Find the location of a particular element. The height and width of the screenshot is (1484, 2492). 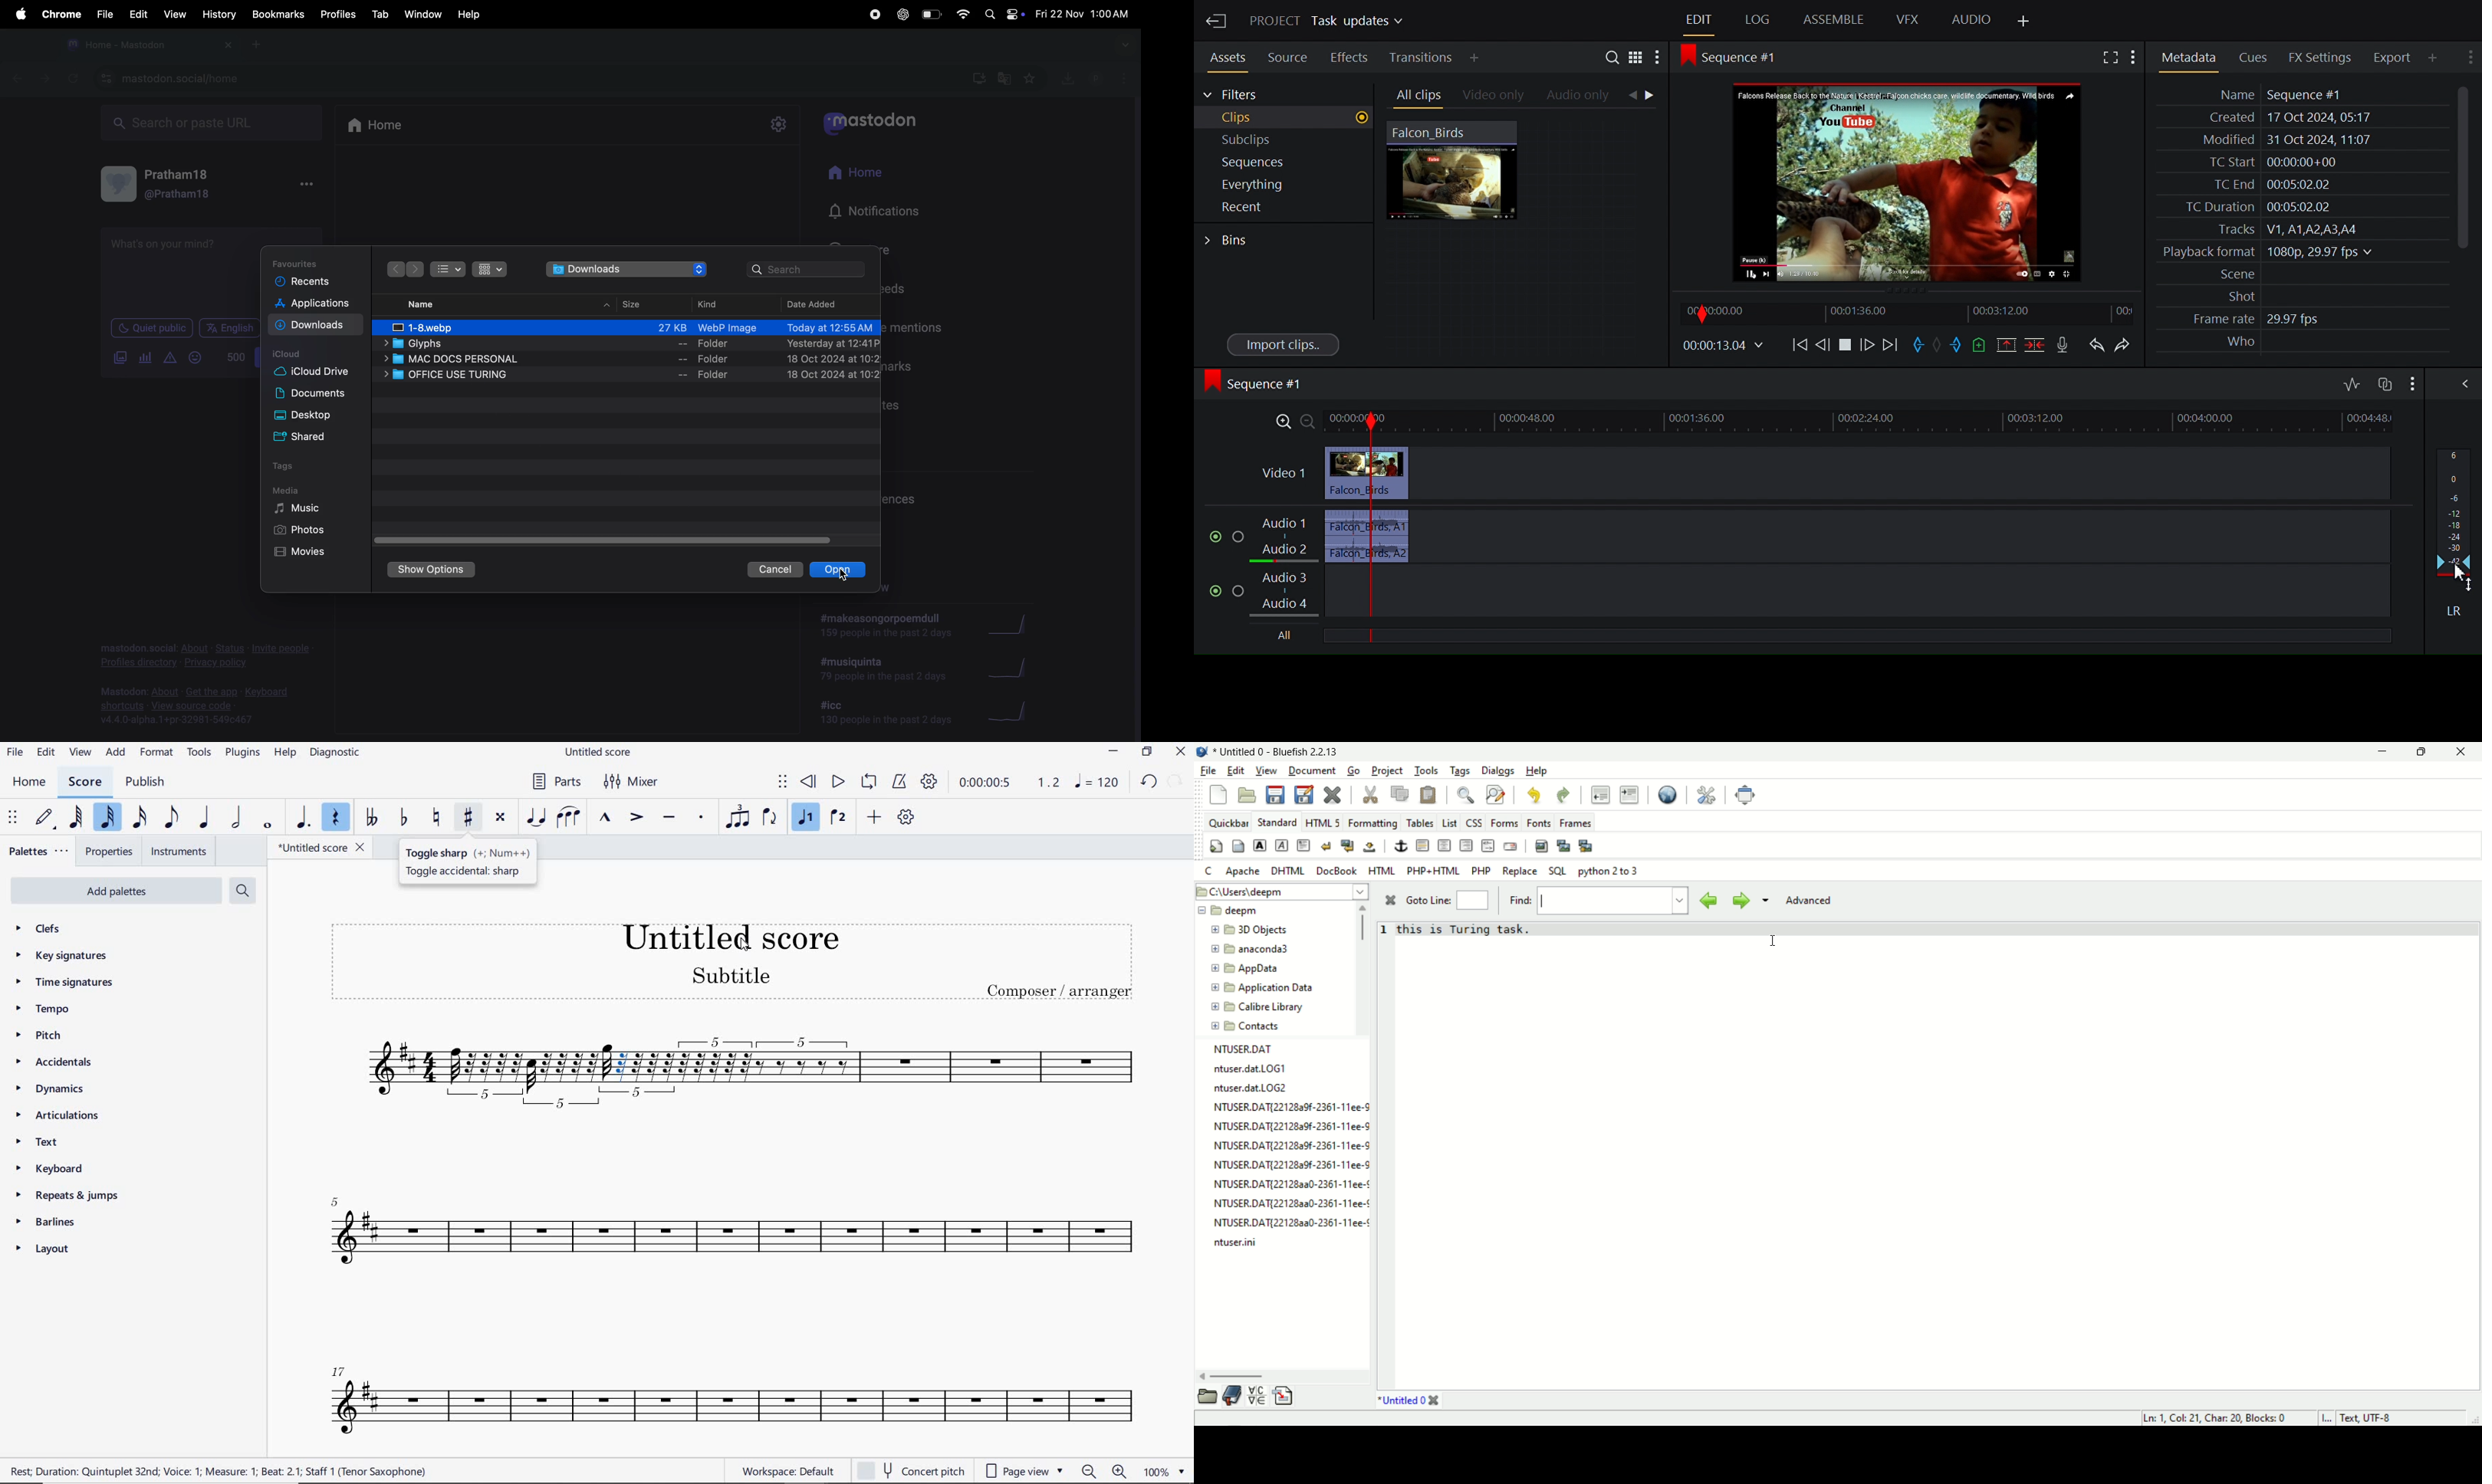

fullscreen is located at coordinates (1746, 795).